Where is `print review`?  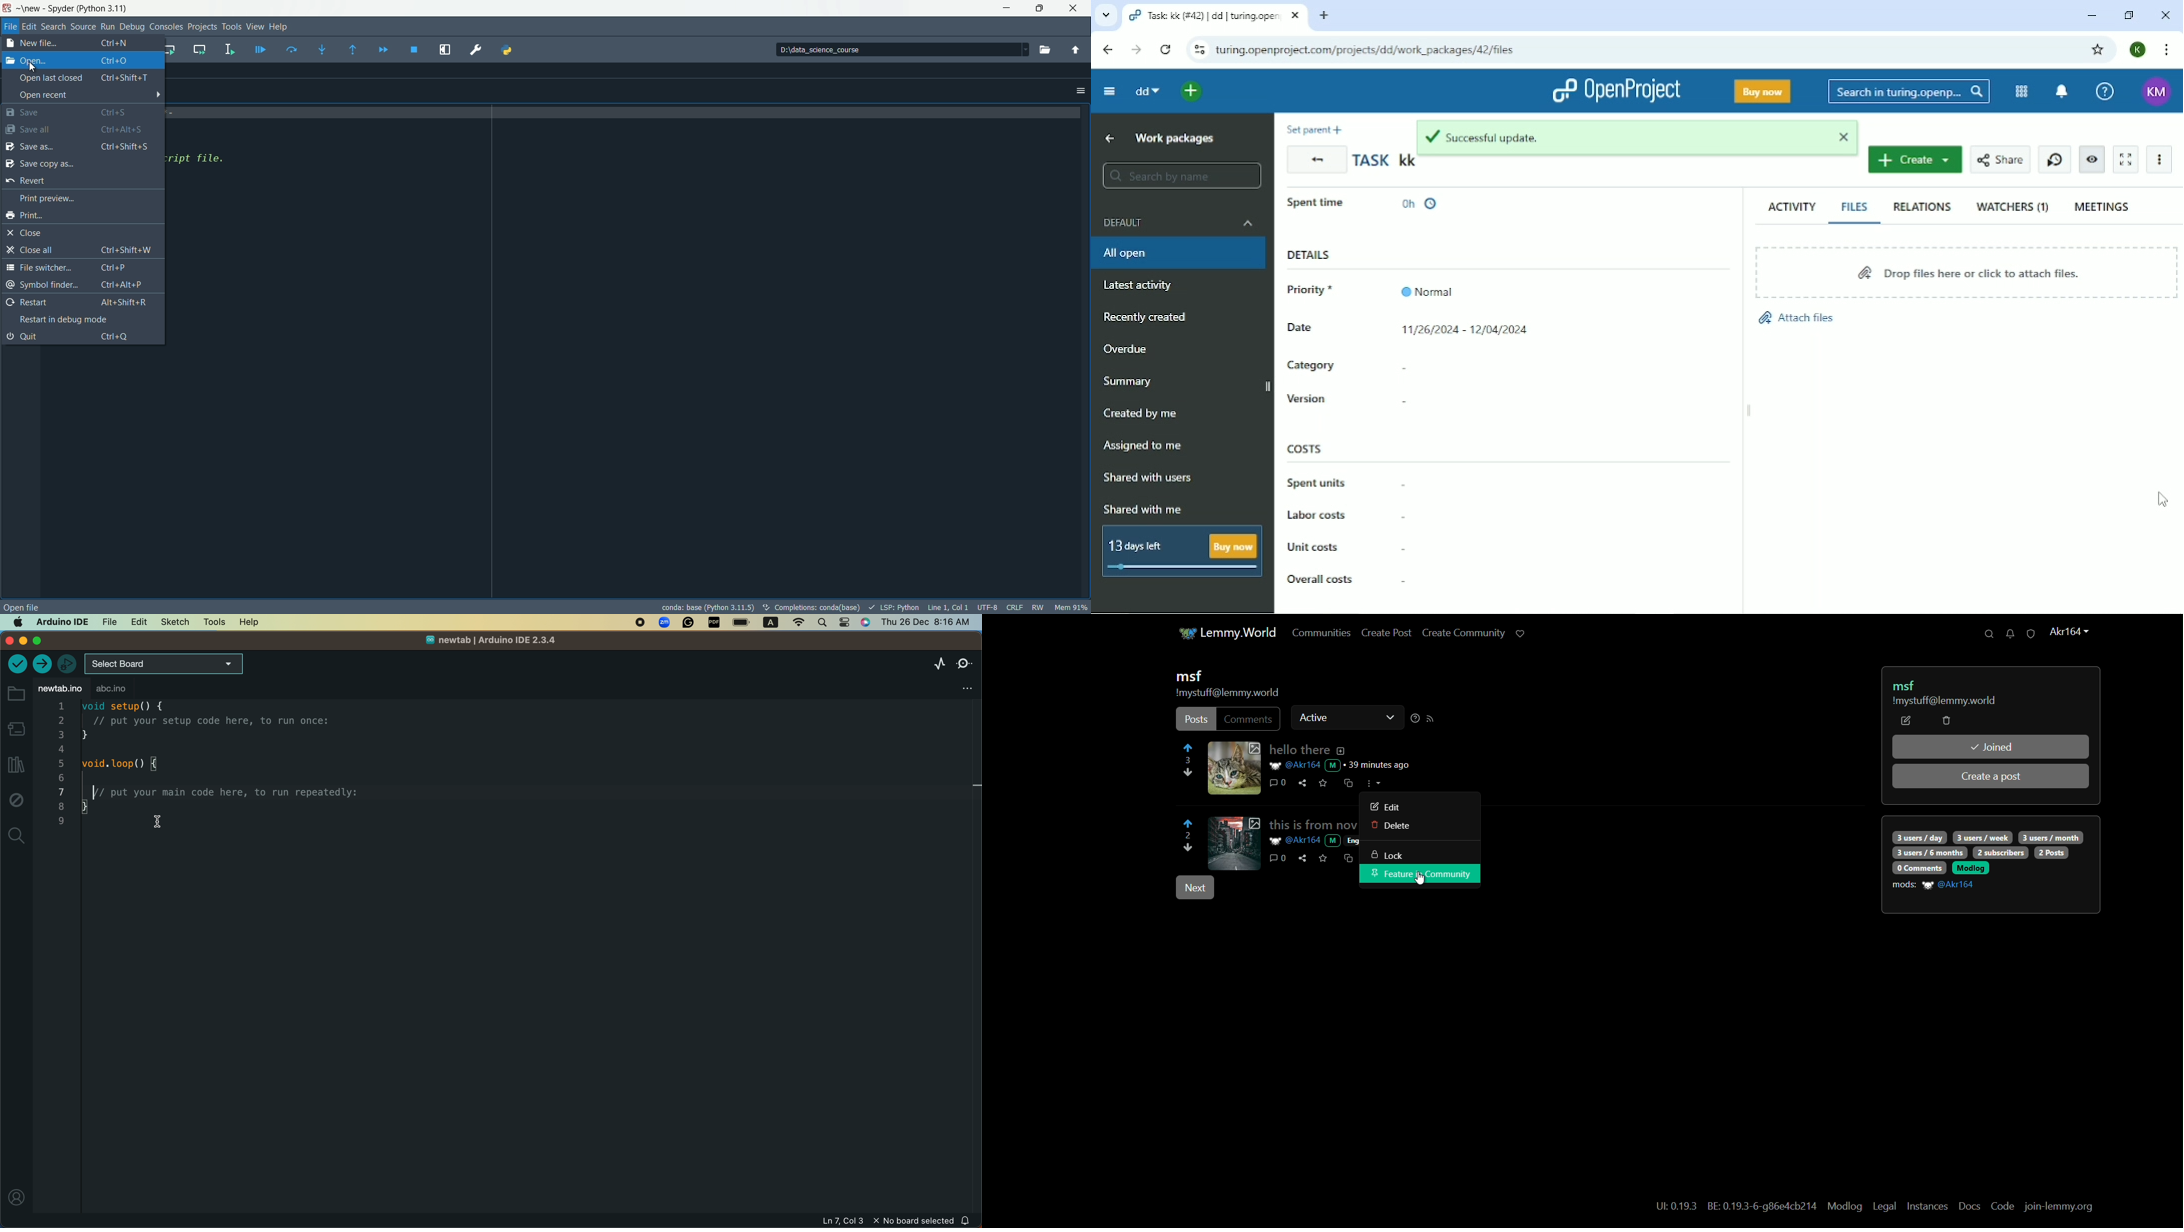 print review is located at coordinates (50, 198).